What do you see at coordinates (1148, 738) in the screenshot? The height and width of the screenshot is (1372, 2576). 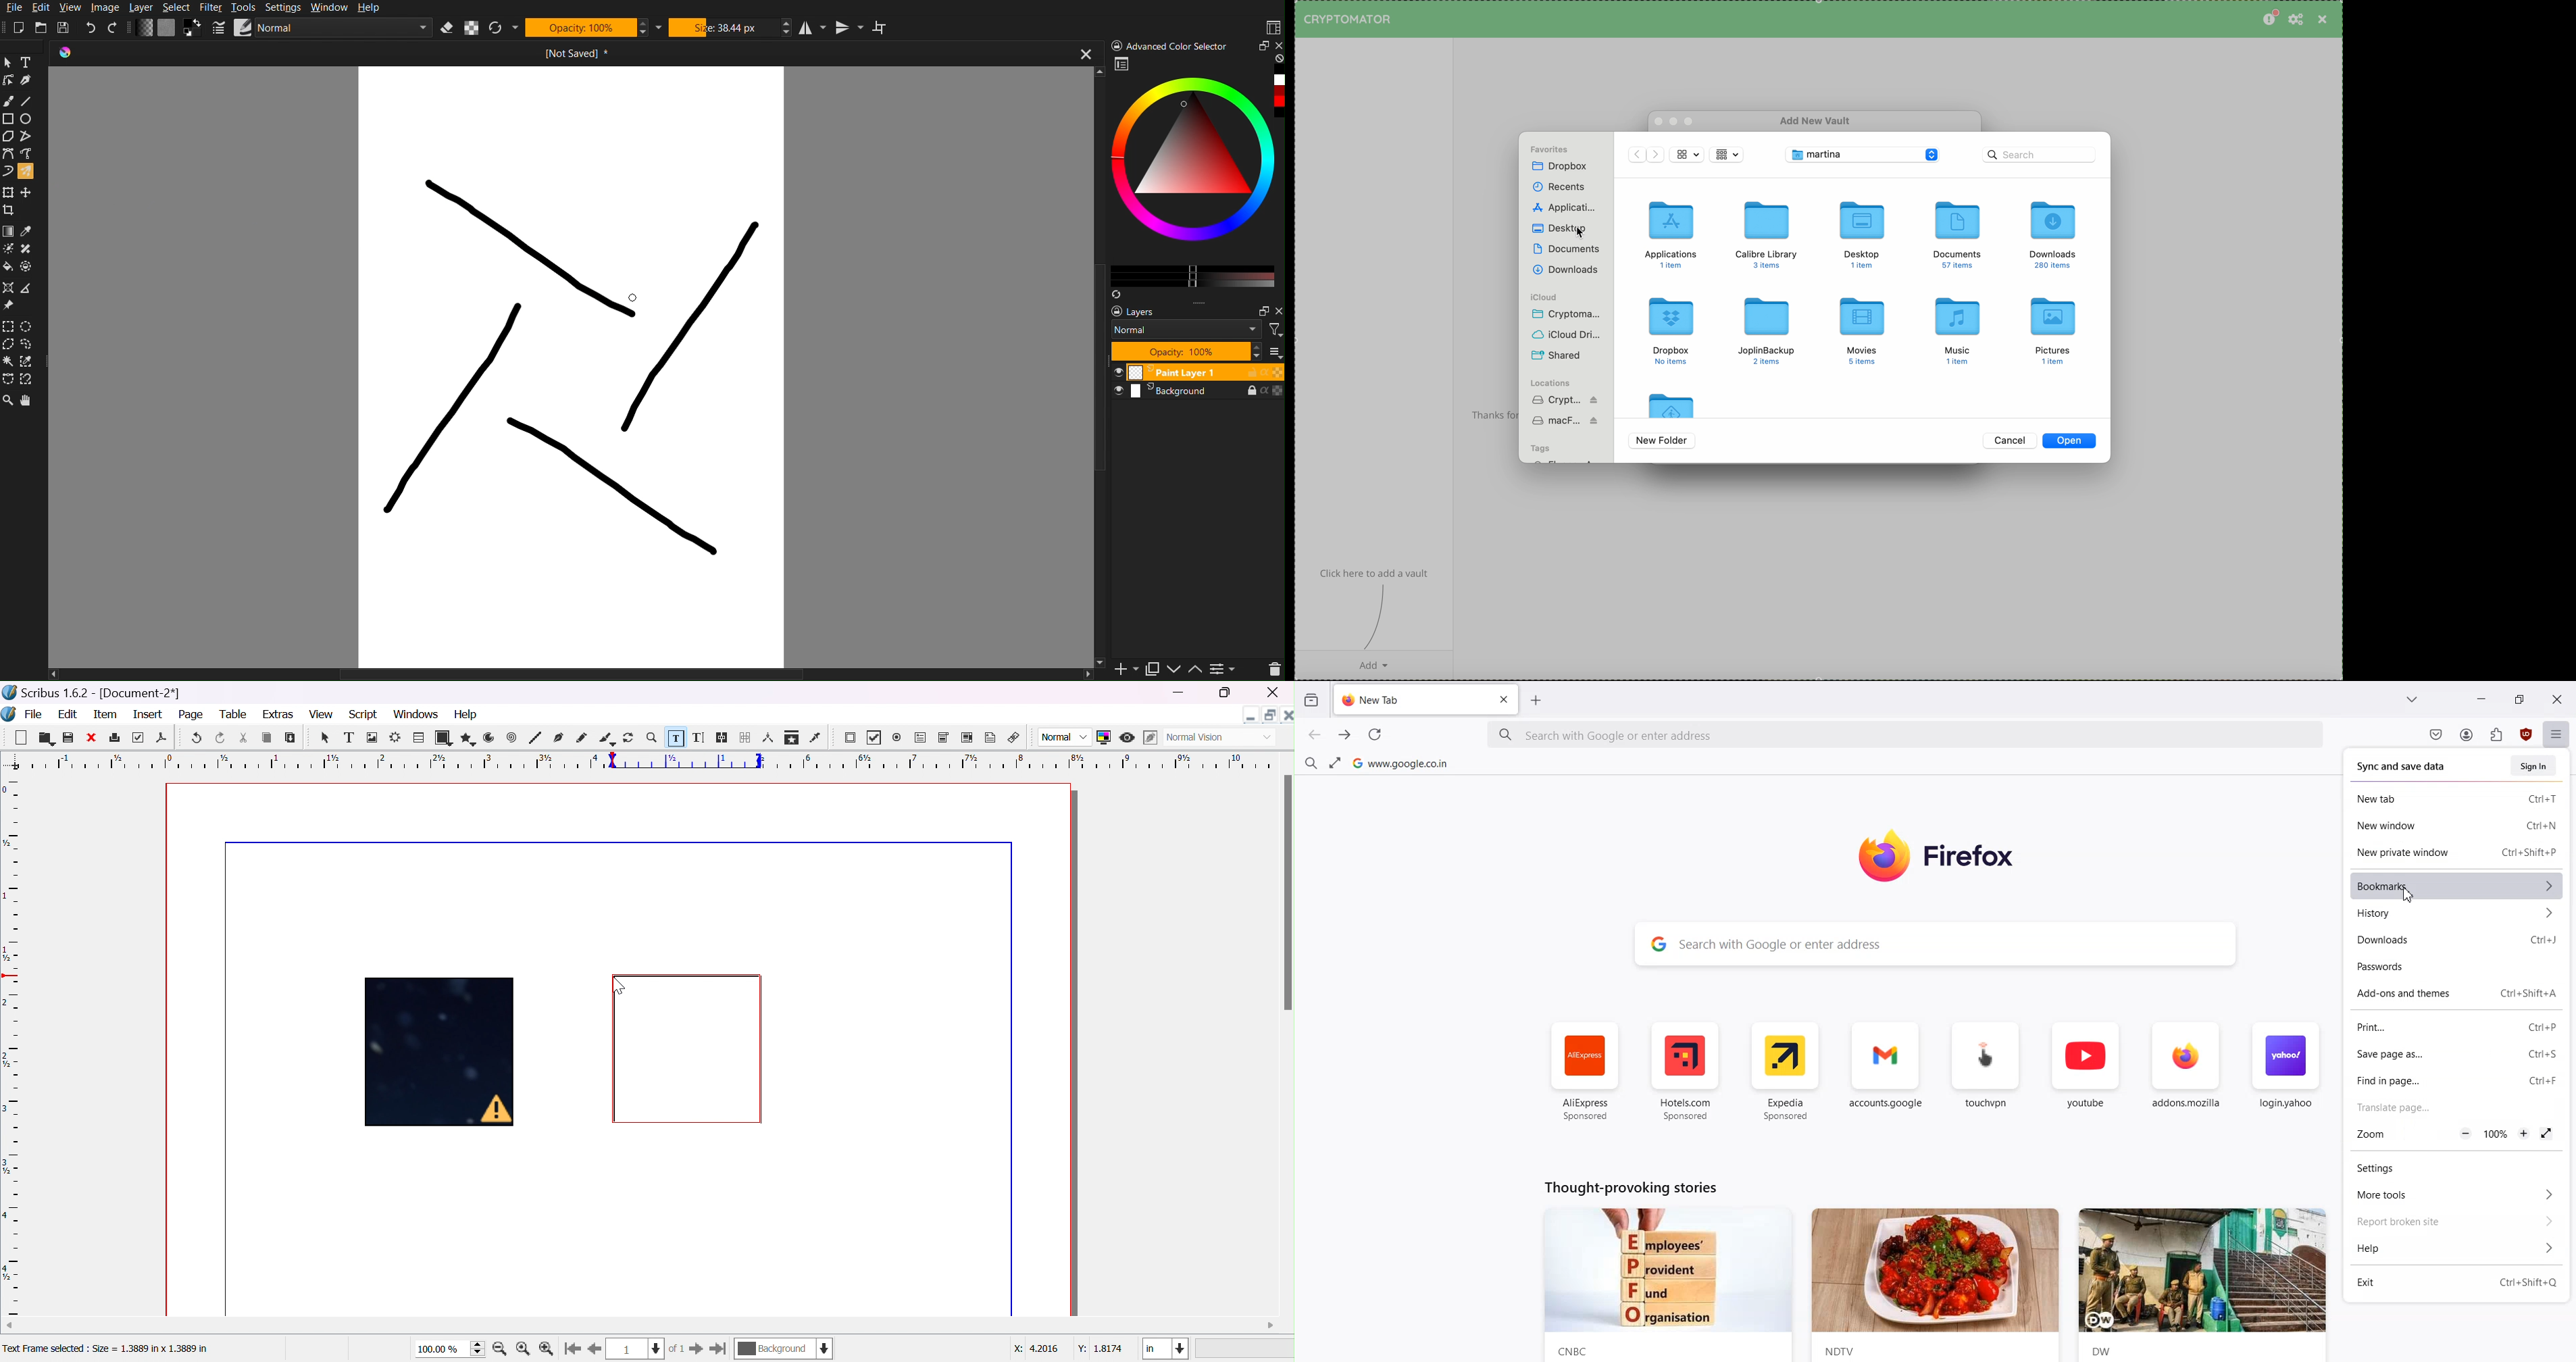 I see `edit in preview mode` at bounding box center [1148, 738].